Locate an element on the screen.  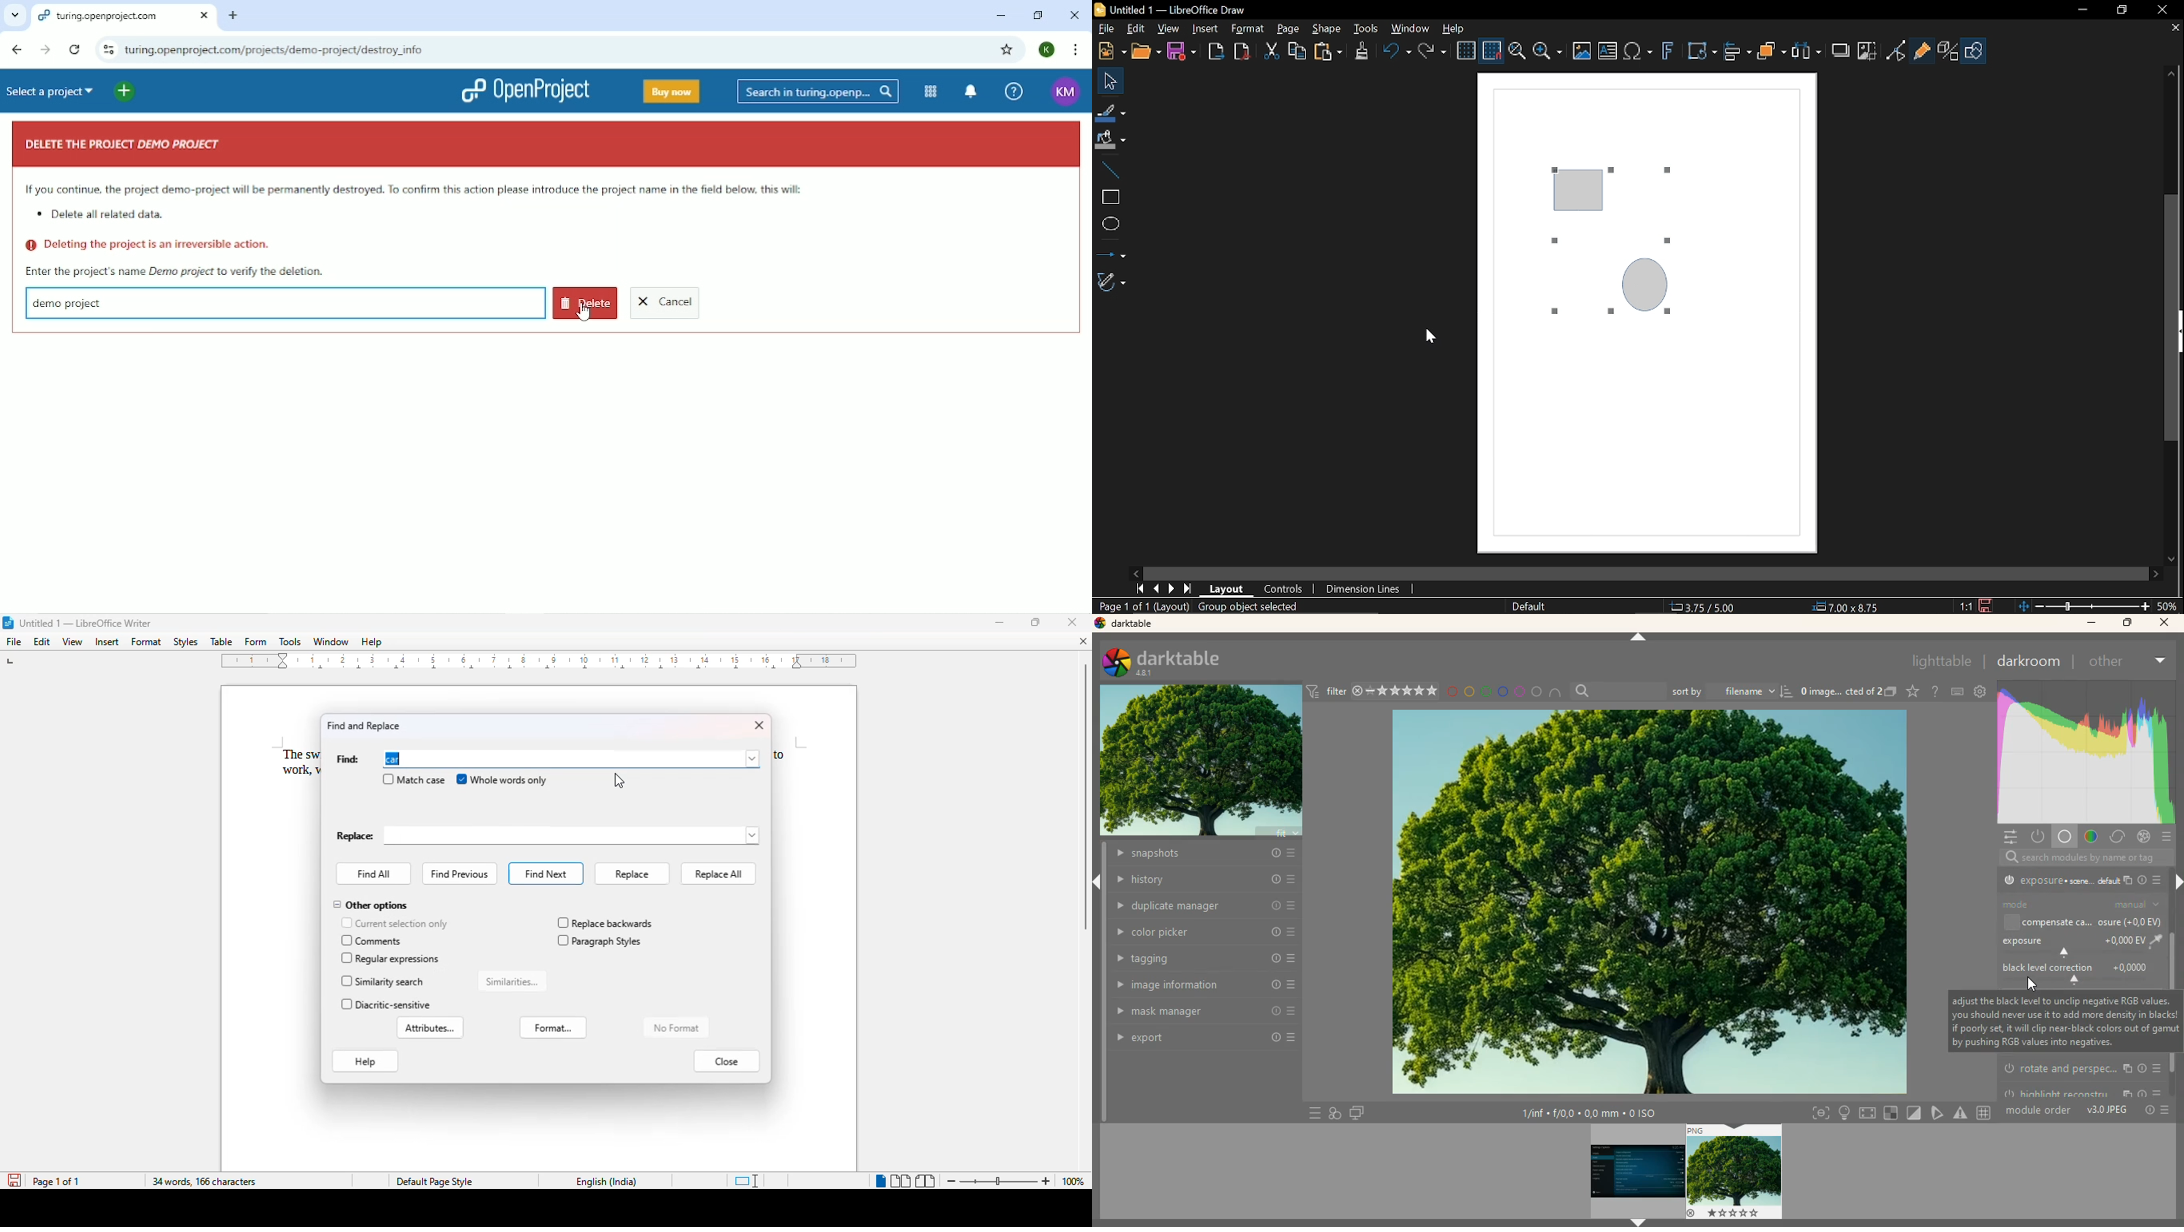
exposure is located at coordinates (2079, 947).